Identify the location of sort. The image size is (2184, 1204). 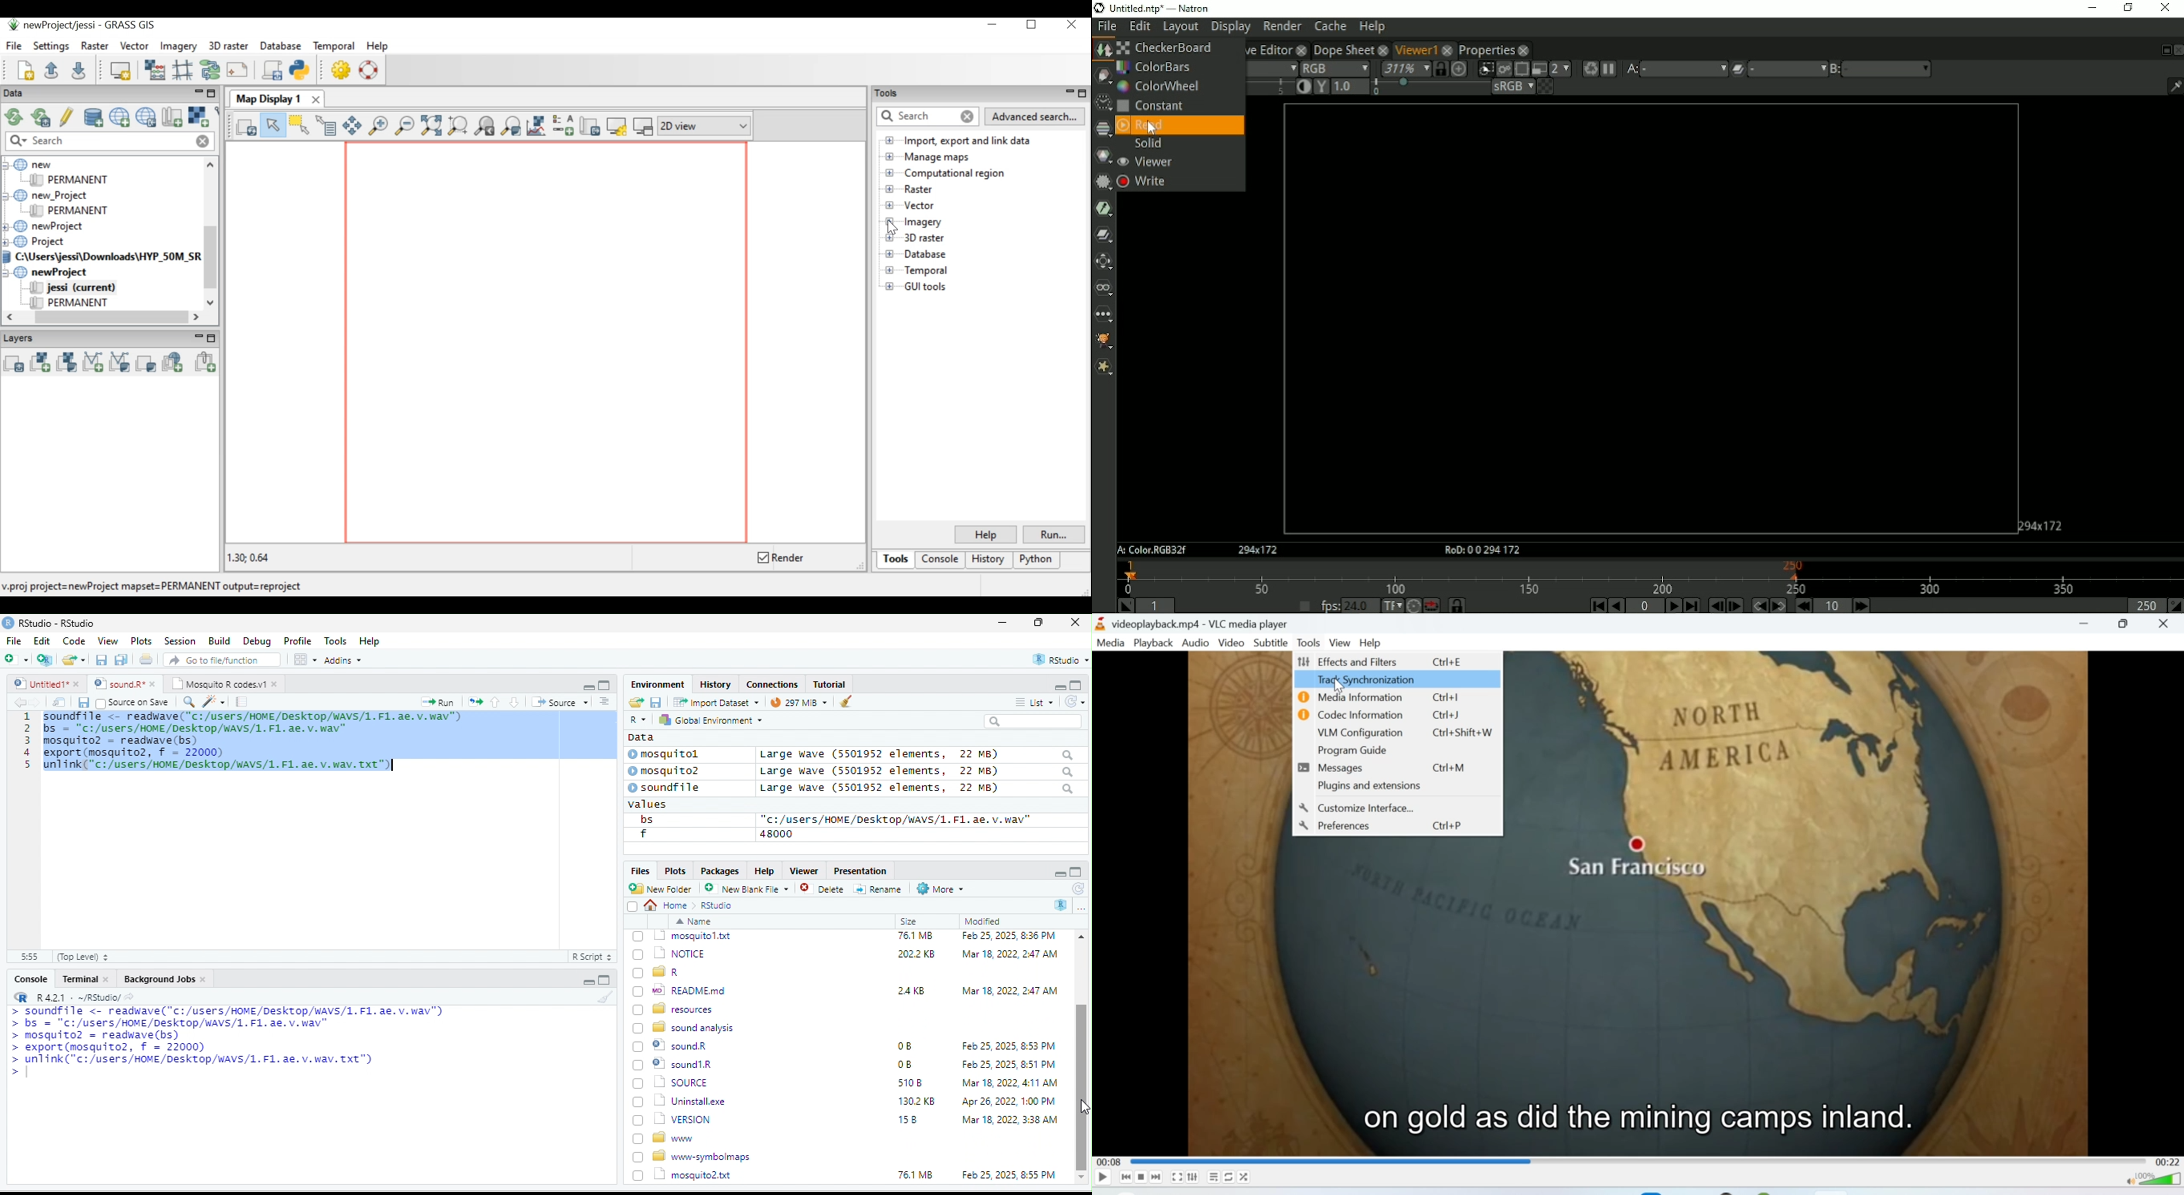
(604, 701).